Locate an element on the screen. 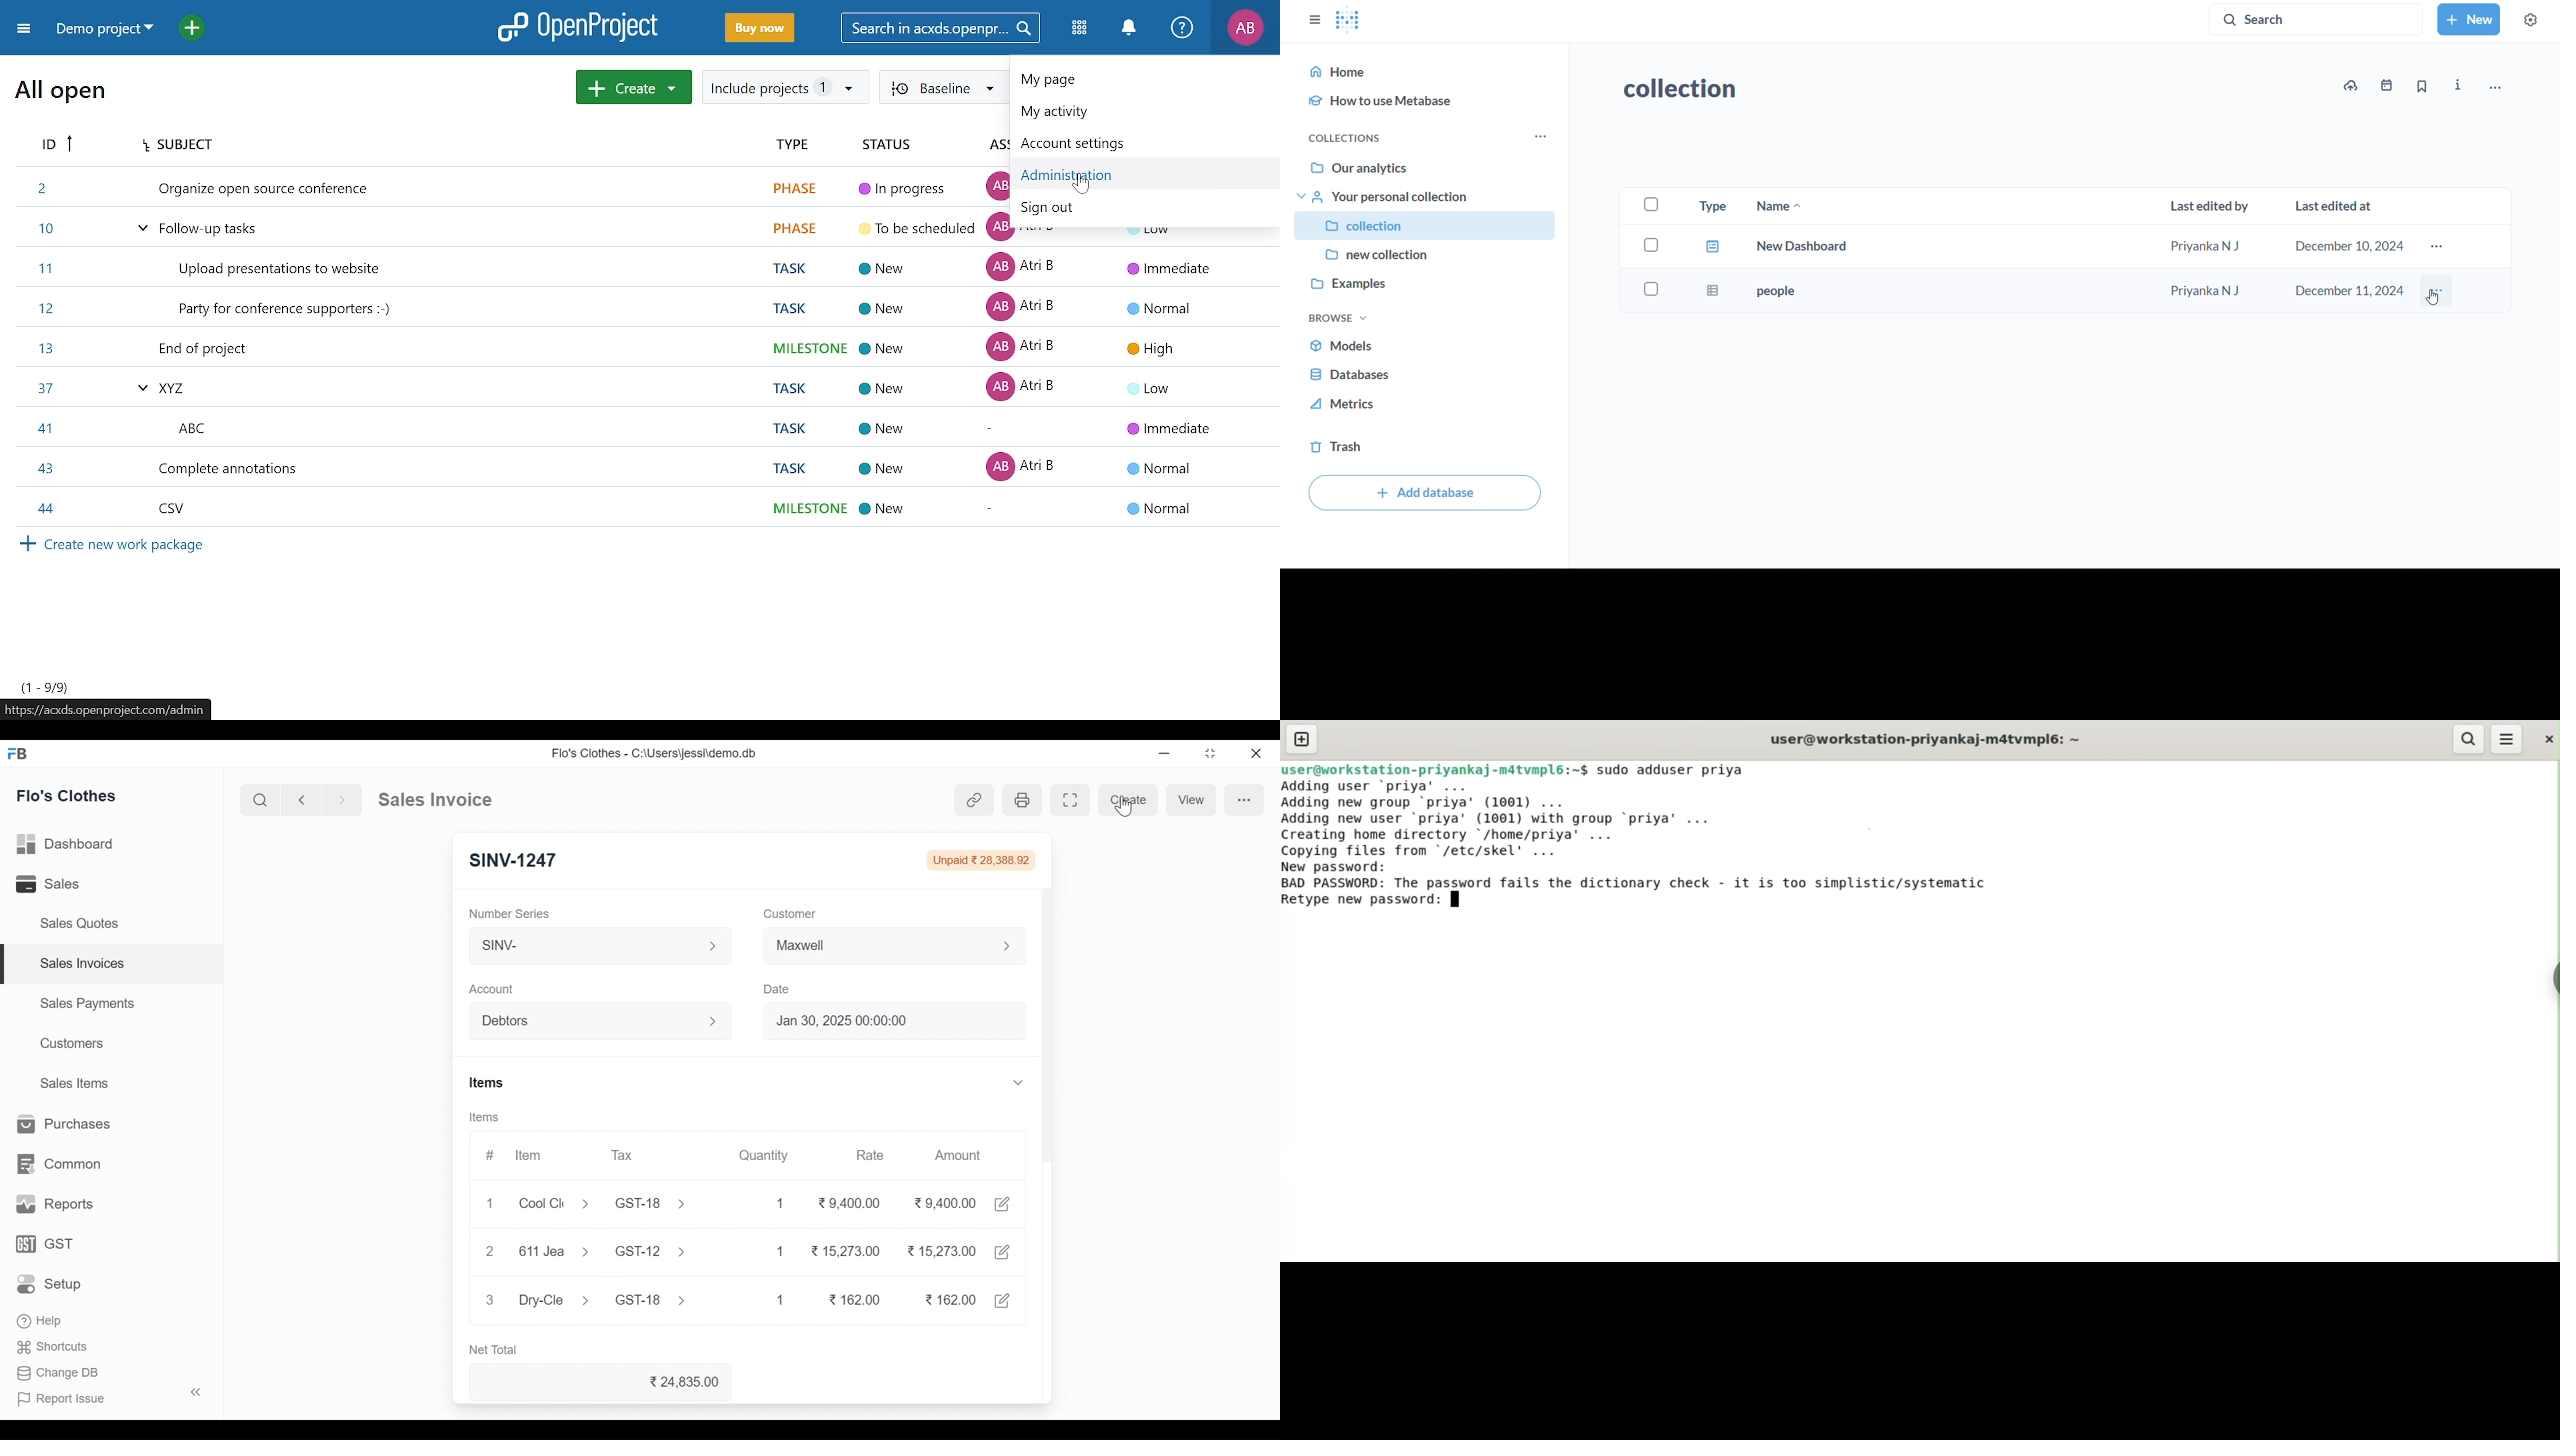 This screenshot has height=1456, width=2576. Edit is located at coordinates (1005, 1300).